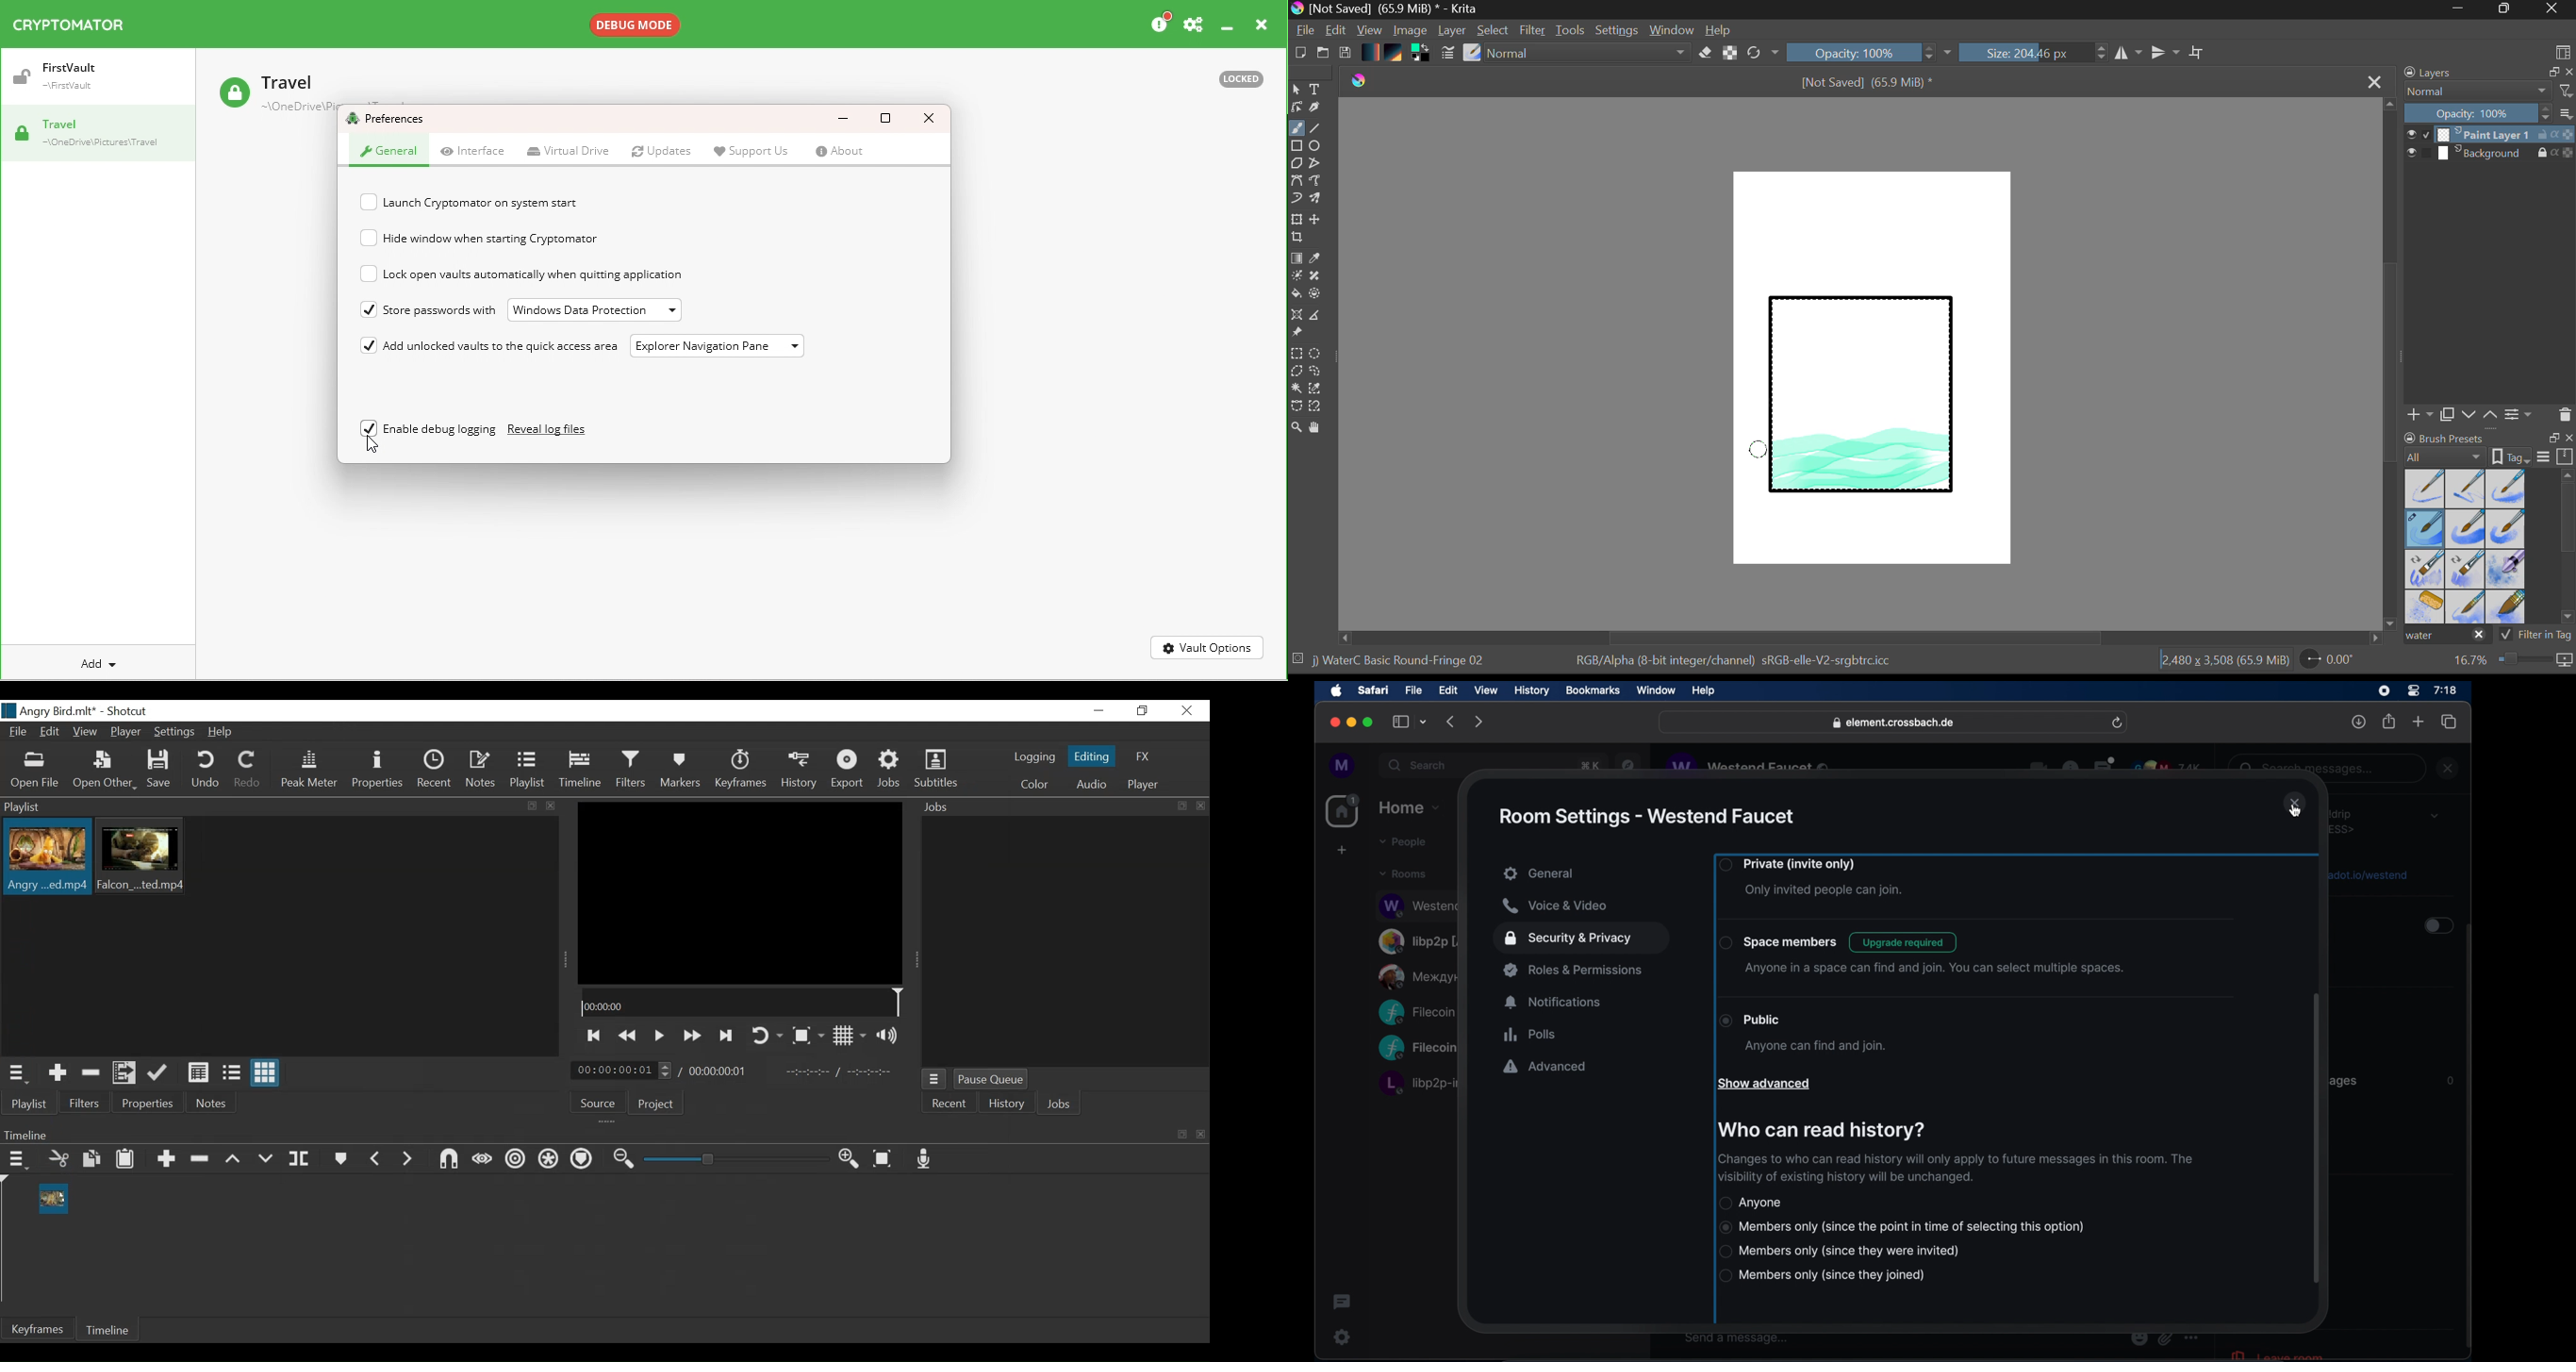  I want to click on Restore, so click(1141, 710).